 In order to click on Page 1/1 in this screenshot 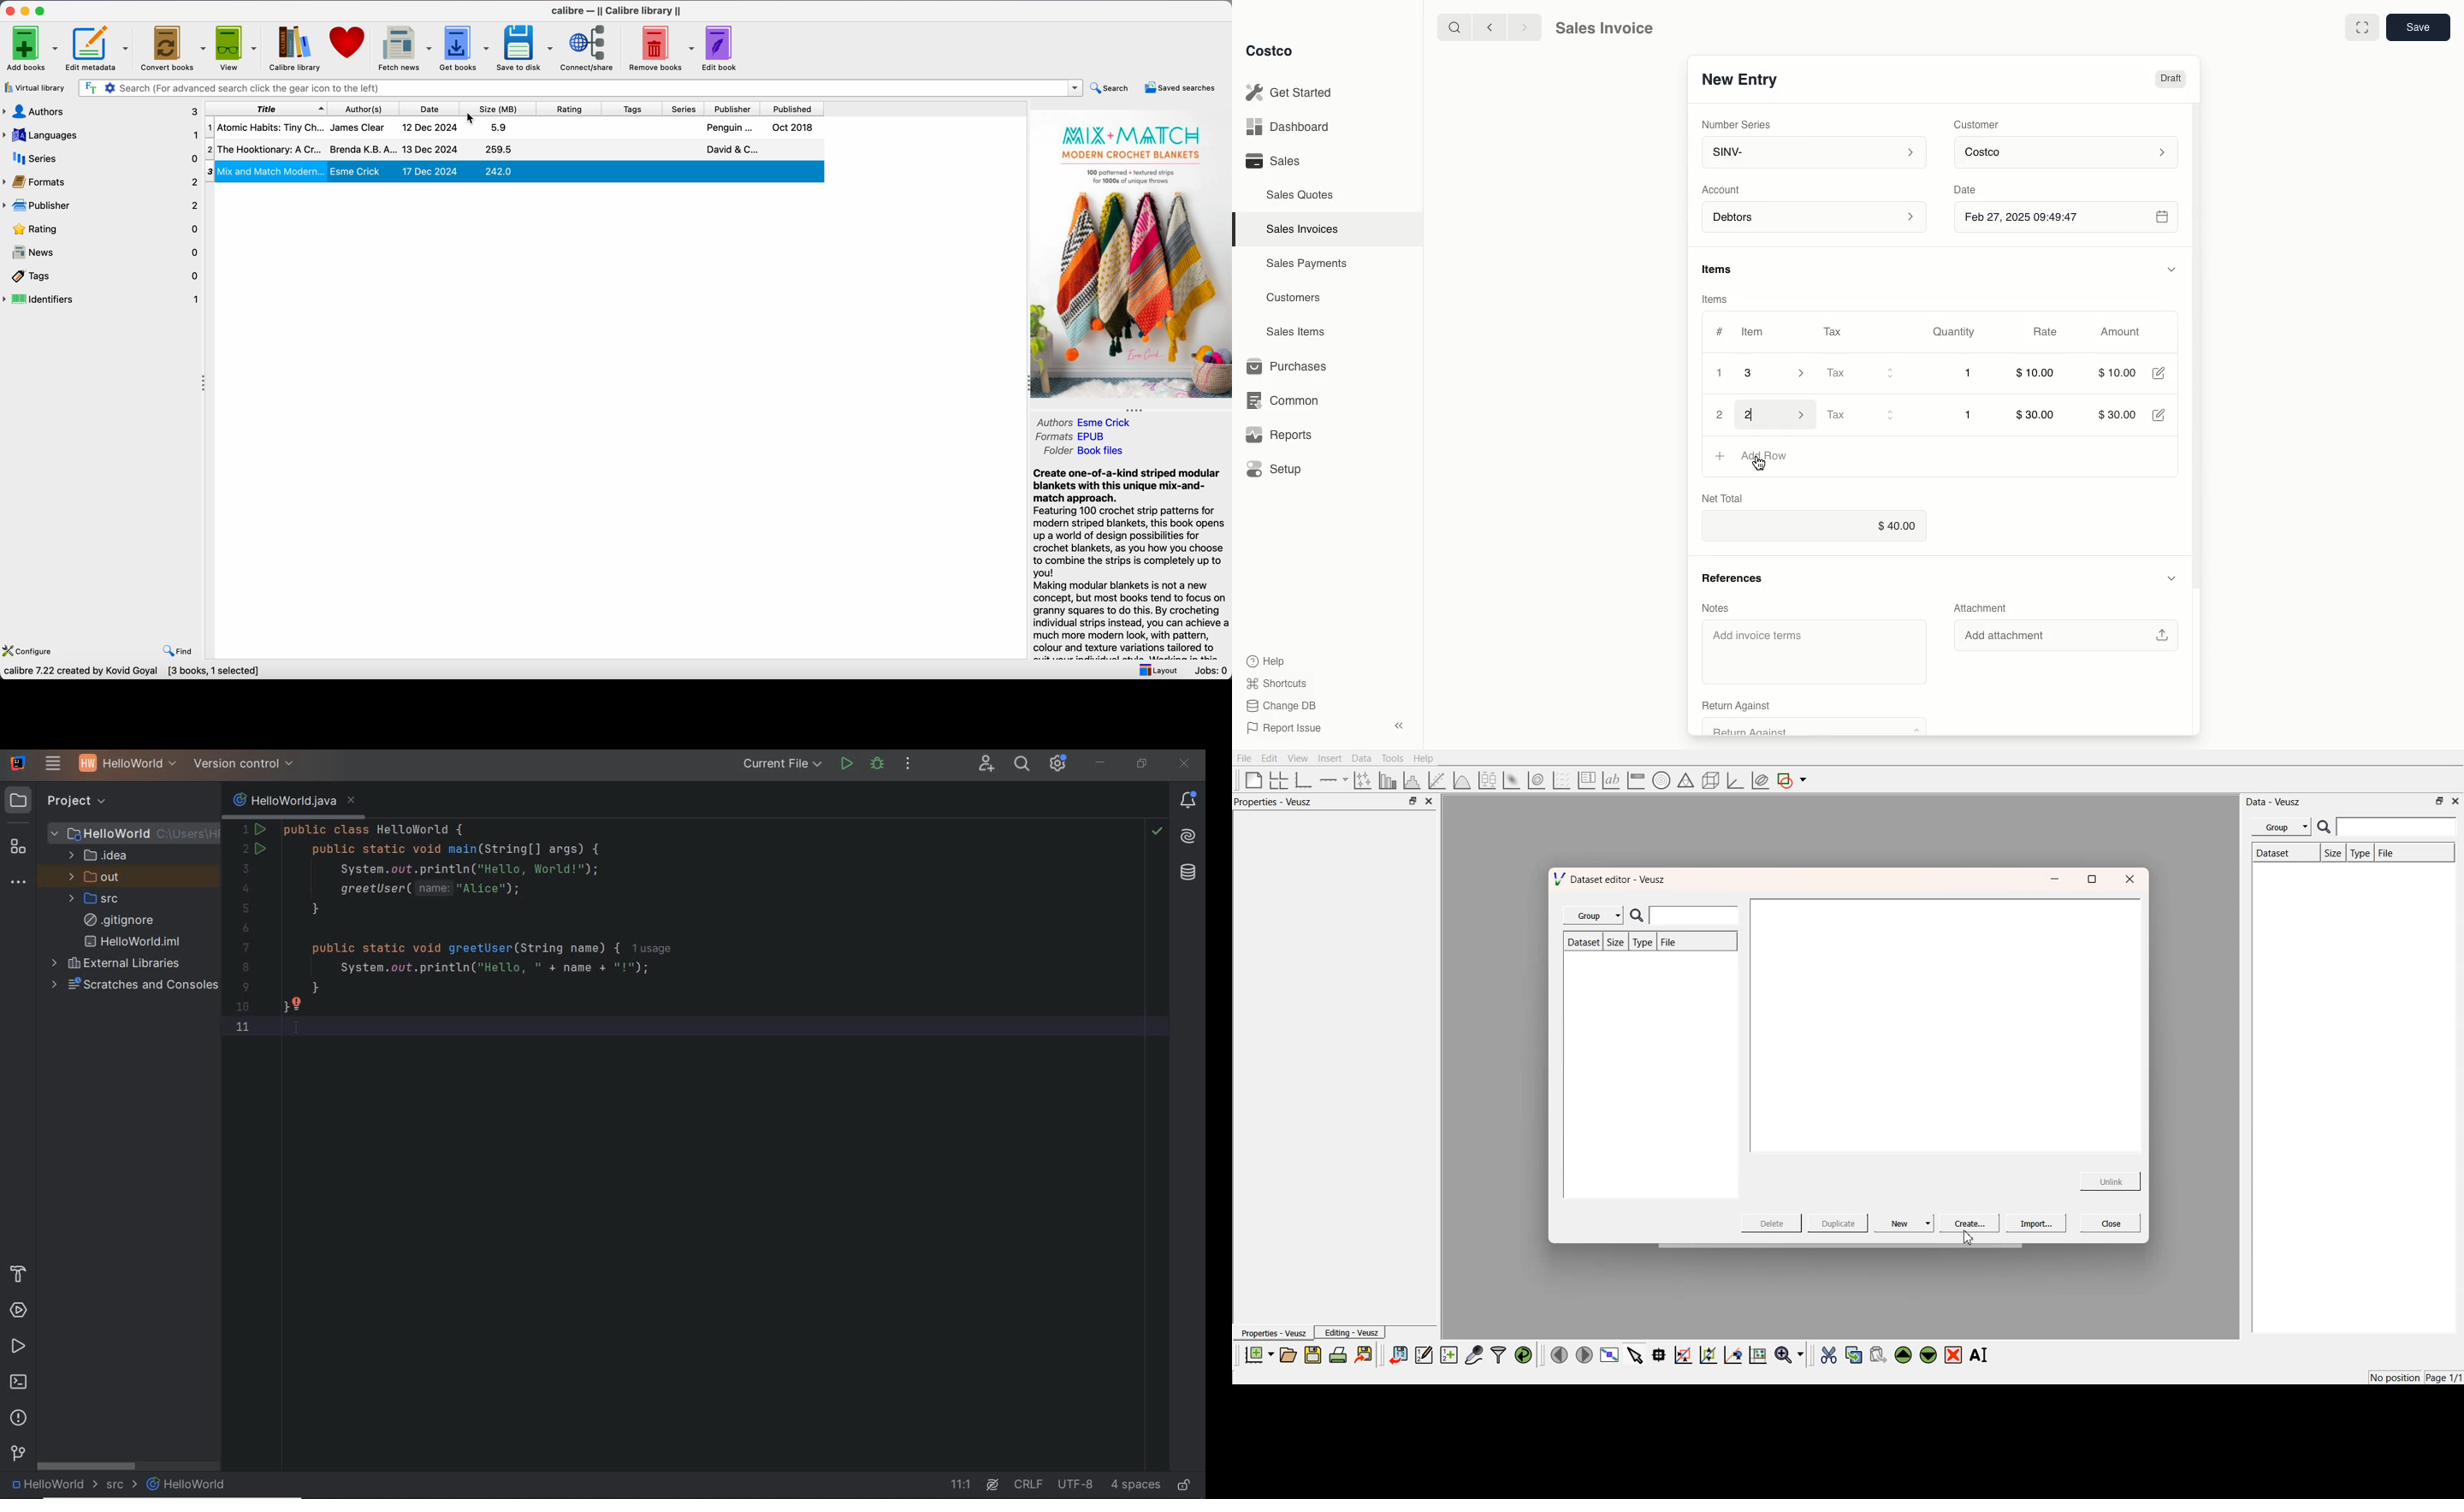, I will do `click(2445, 1378)`.